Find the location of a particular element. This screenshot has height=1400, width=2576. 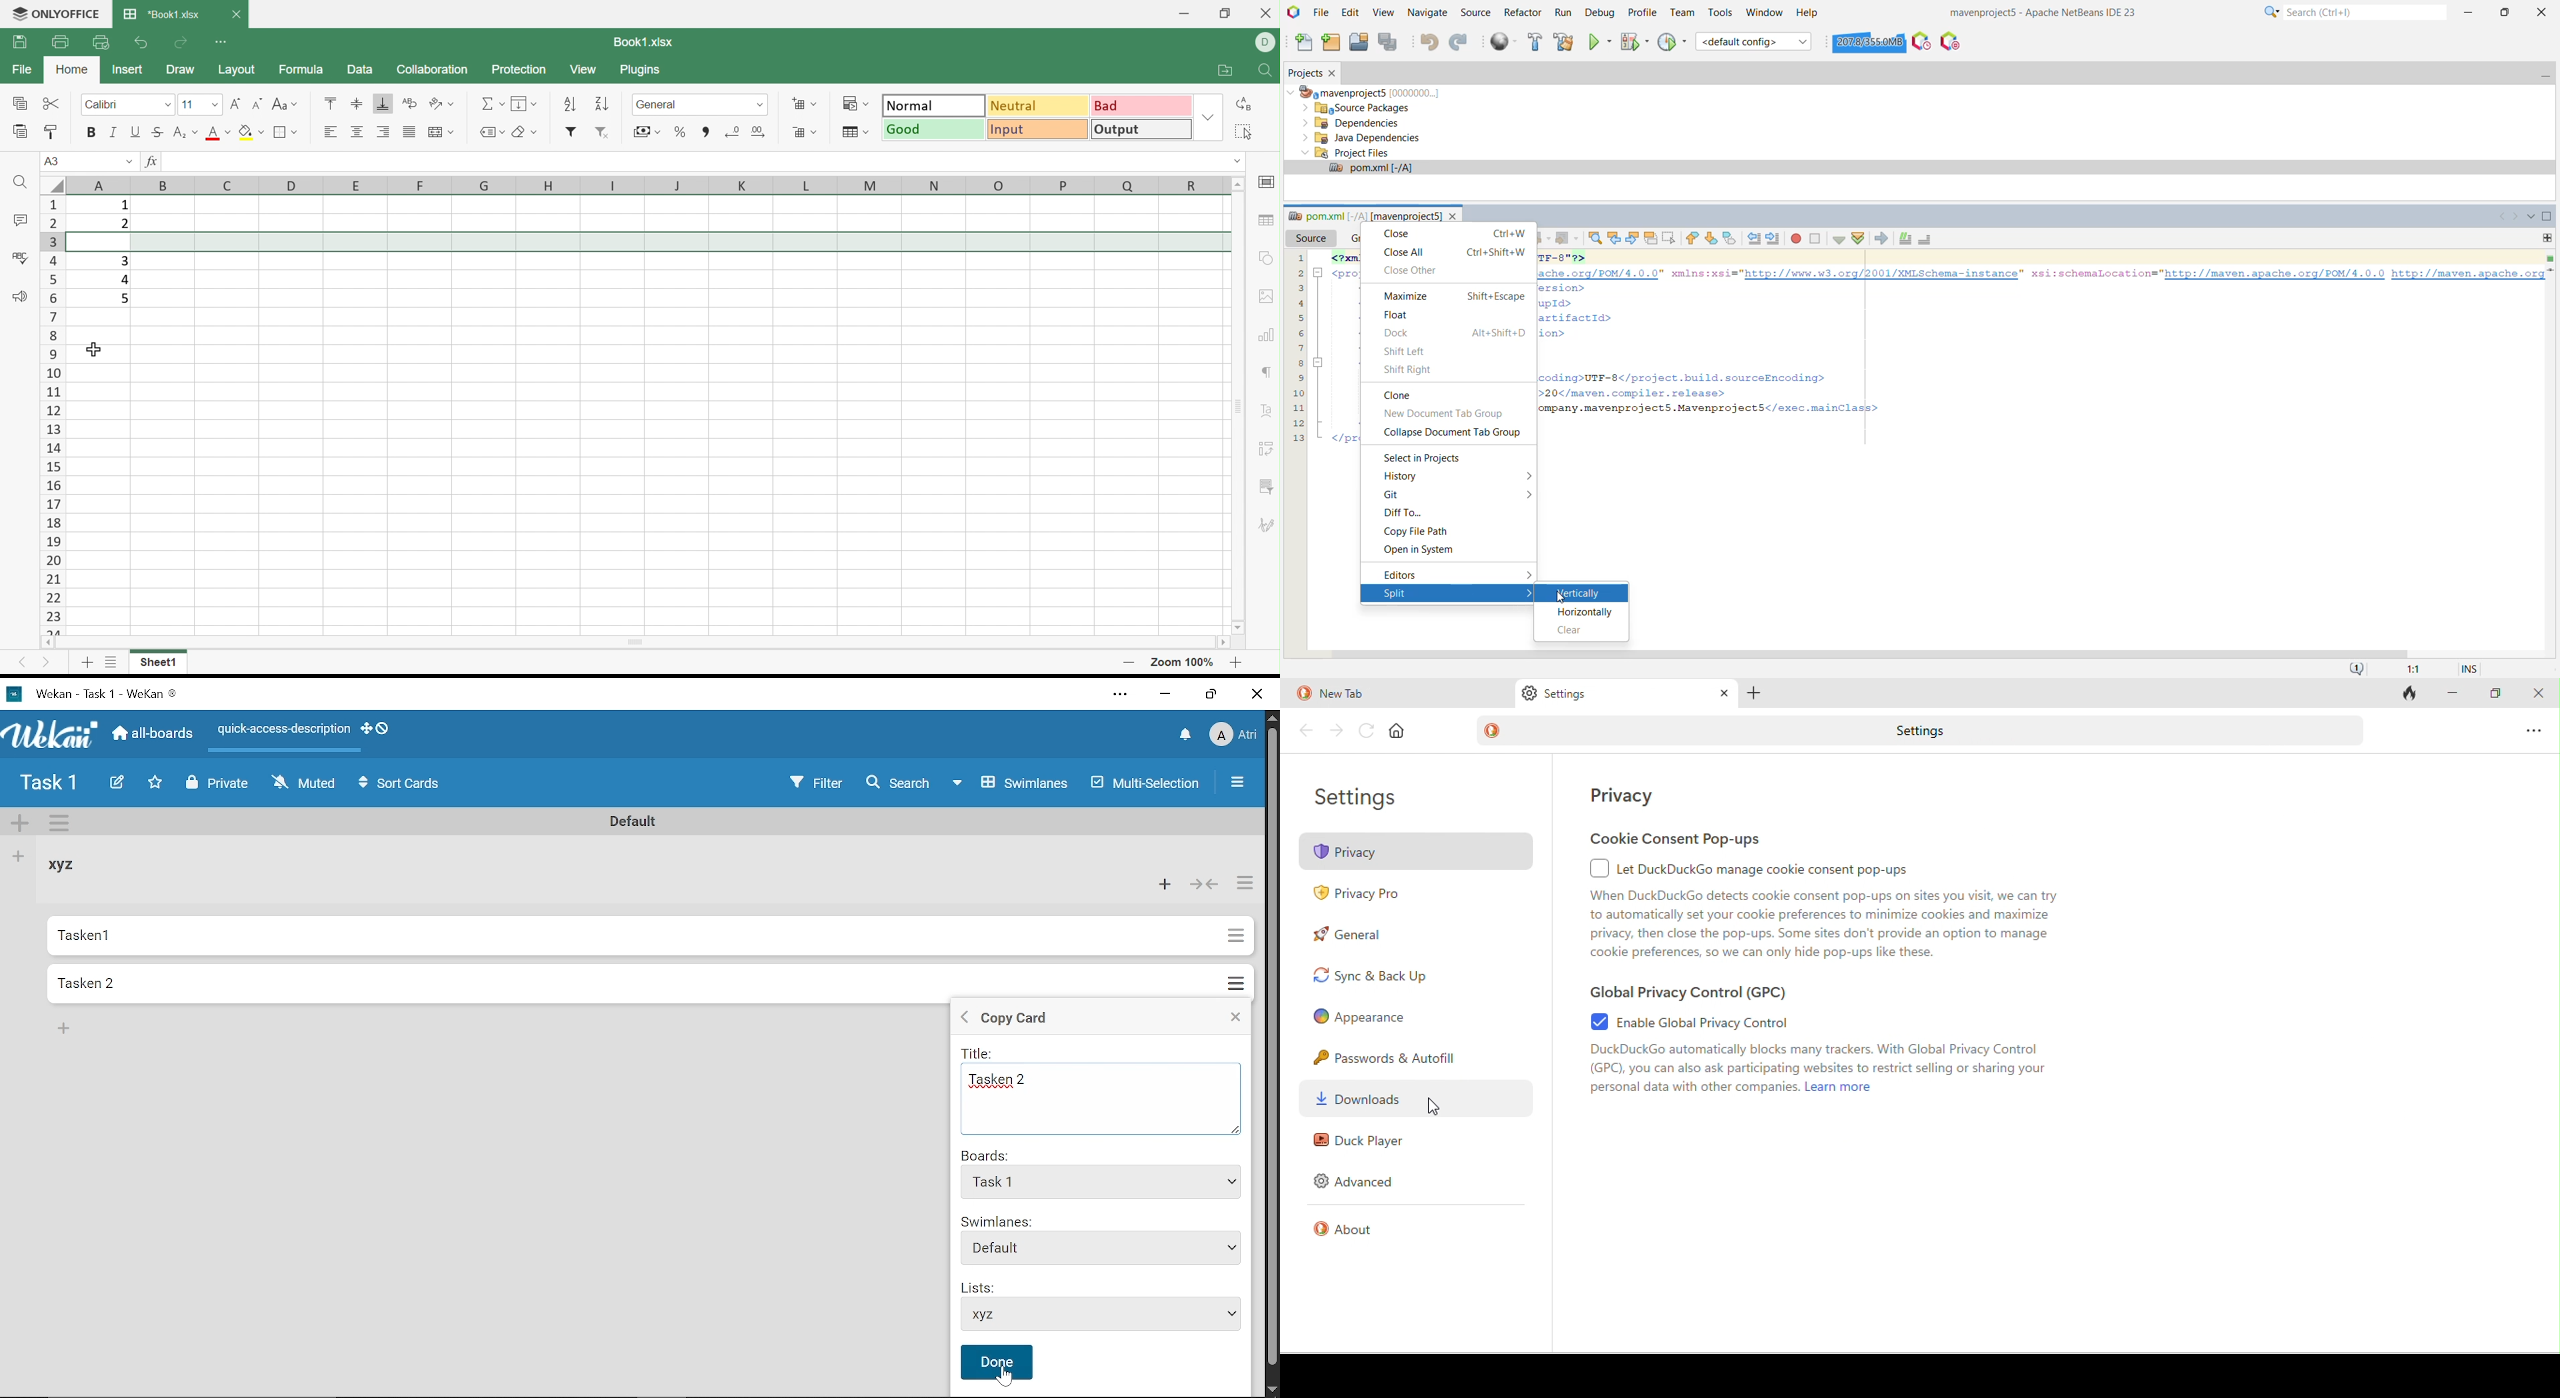

Drop Down is located at coordinates (761, 103).